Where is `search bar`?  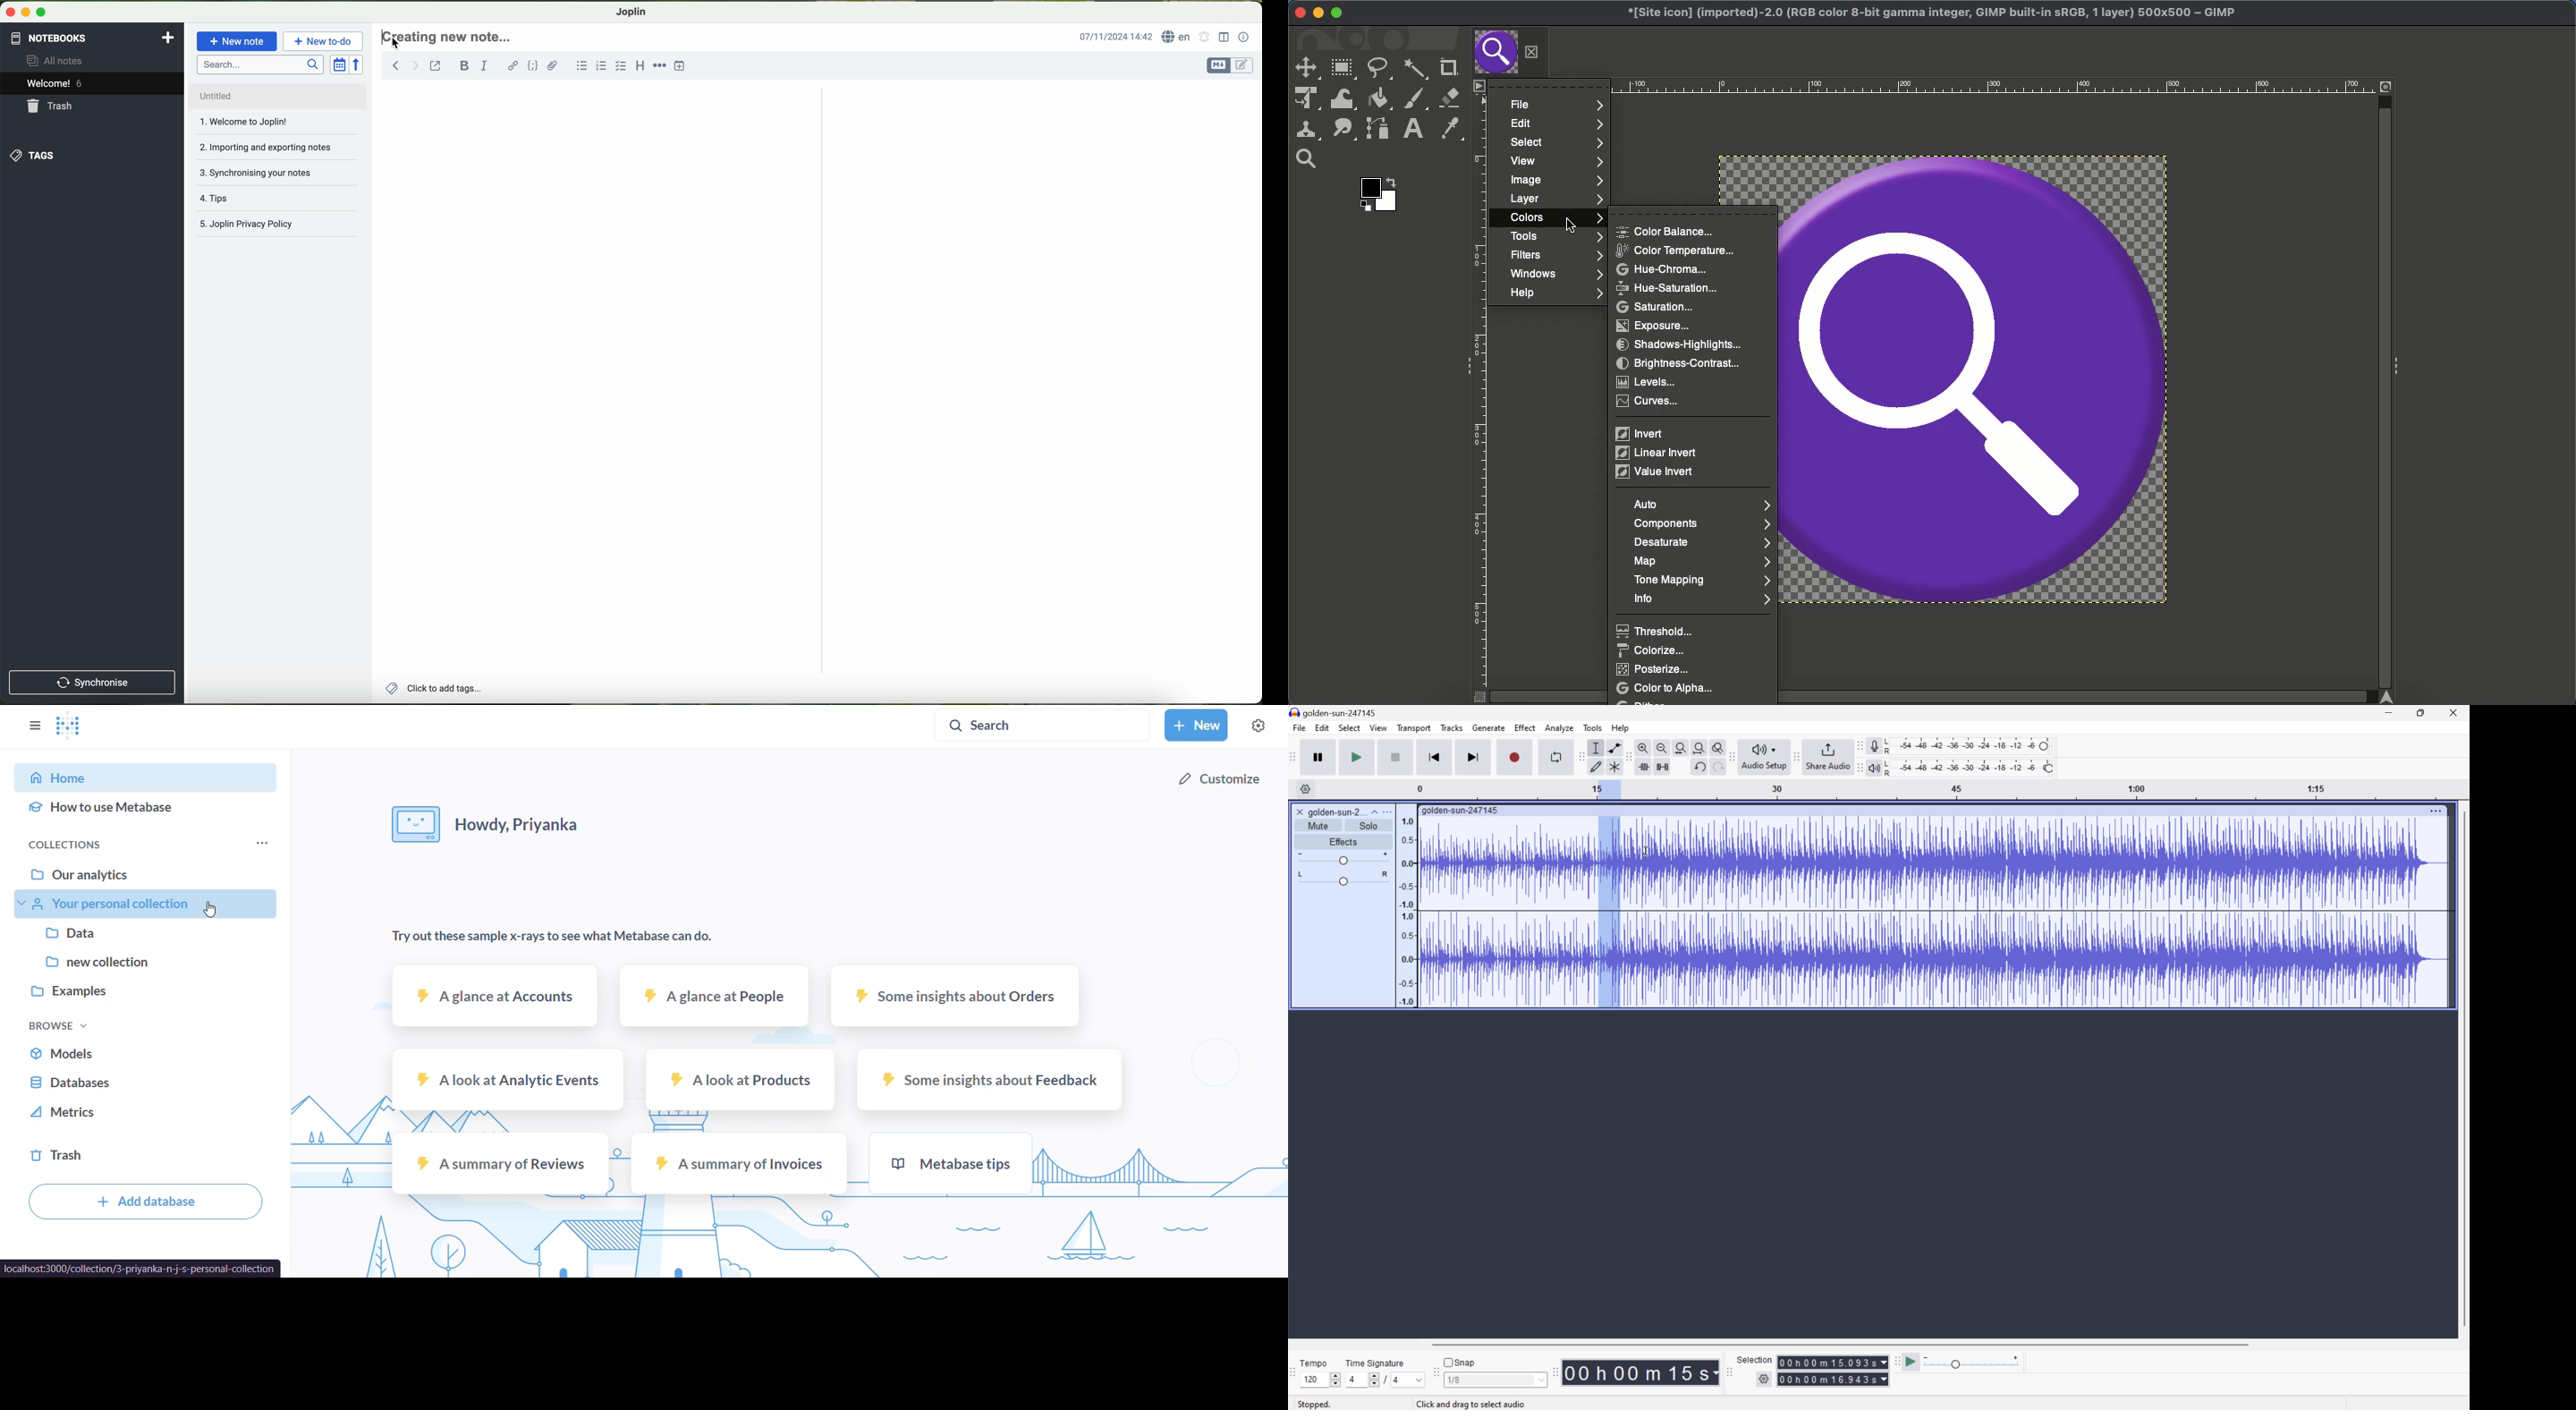
search bar is located at coordinates (259, 64).